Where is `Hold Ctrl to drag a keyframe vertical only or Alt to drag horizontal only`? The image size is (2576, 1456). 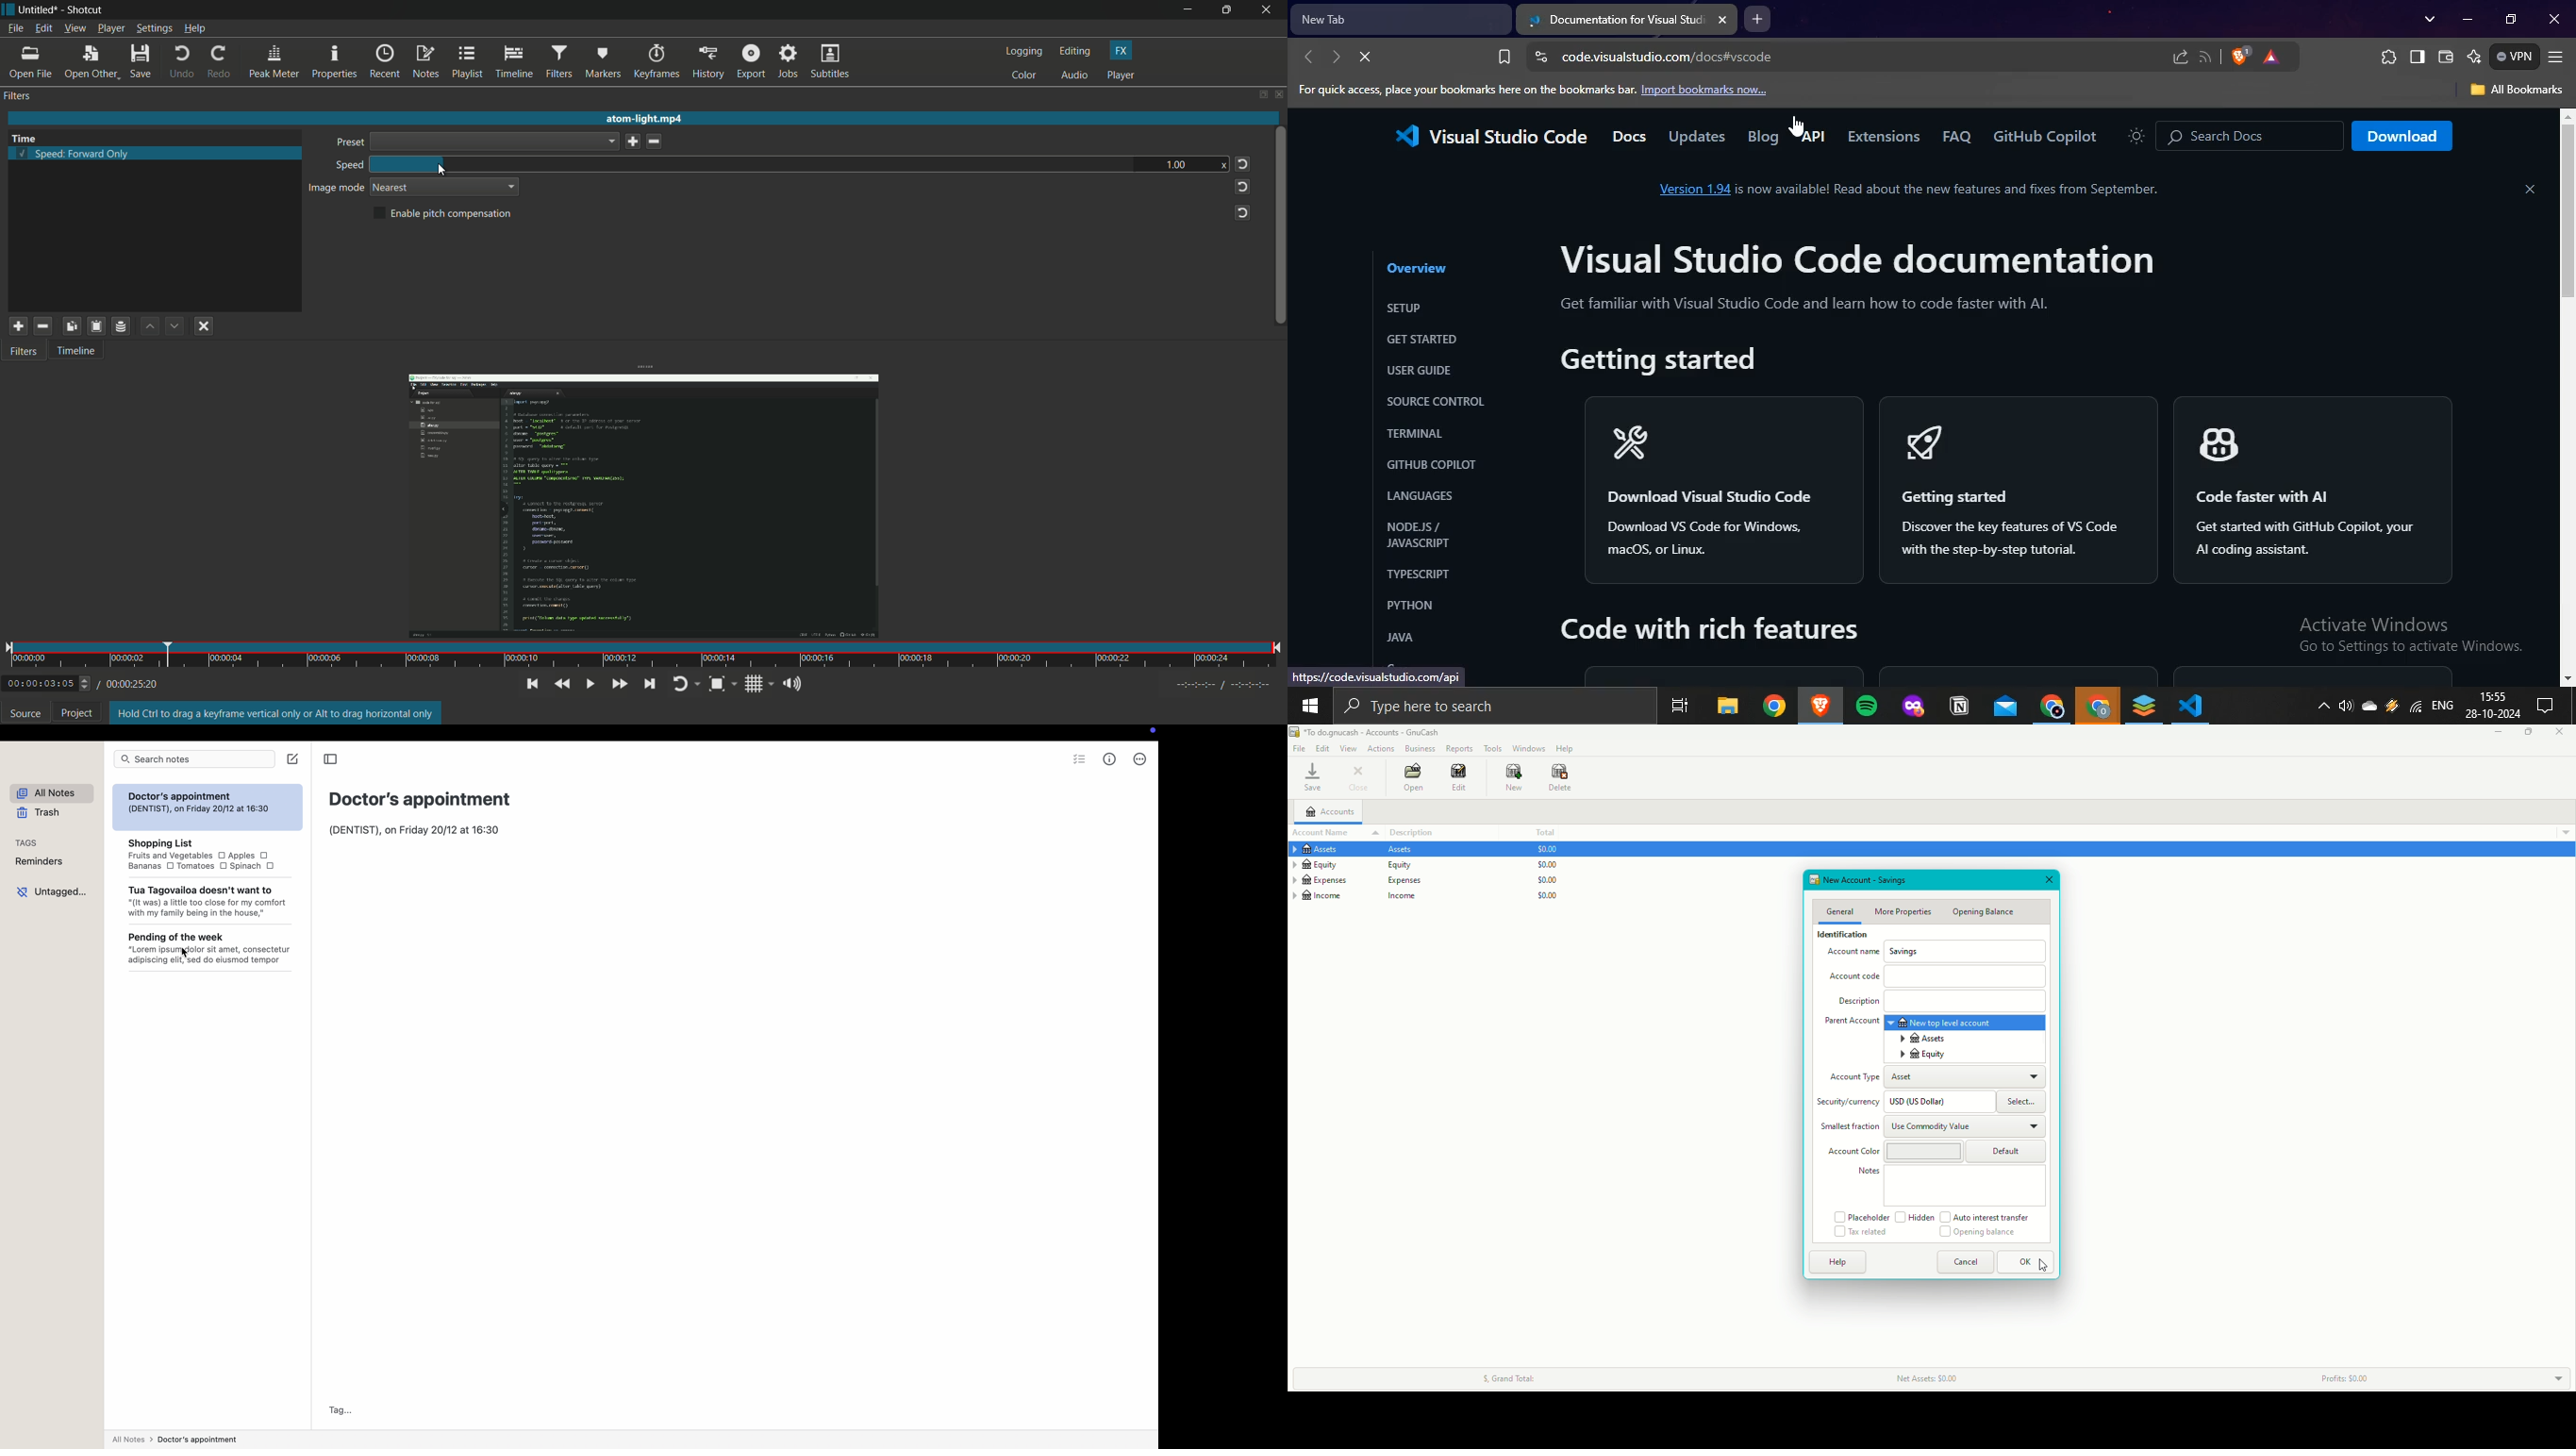
Hold Ctrl to drag a keyframe vertical only or Alt to drag horizontal only is located at coordinates (277, 713).